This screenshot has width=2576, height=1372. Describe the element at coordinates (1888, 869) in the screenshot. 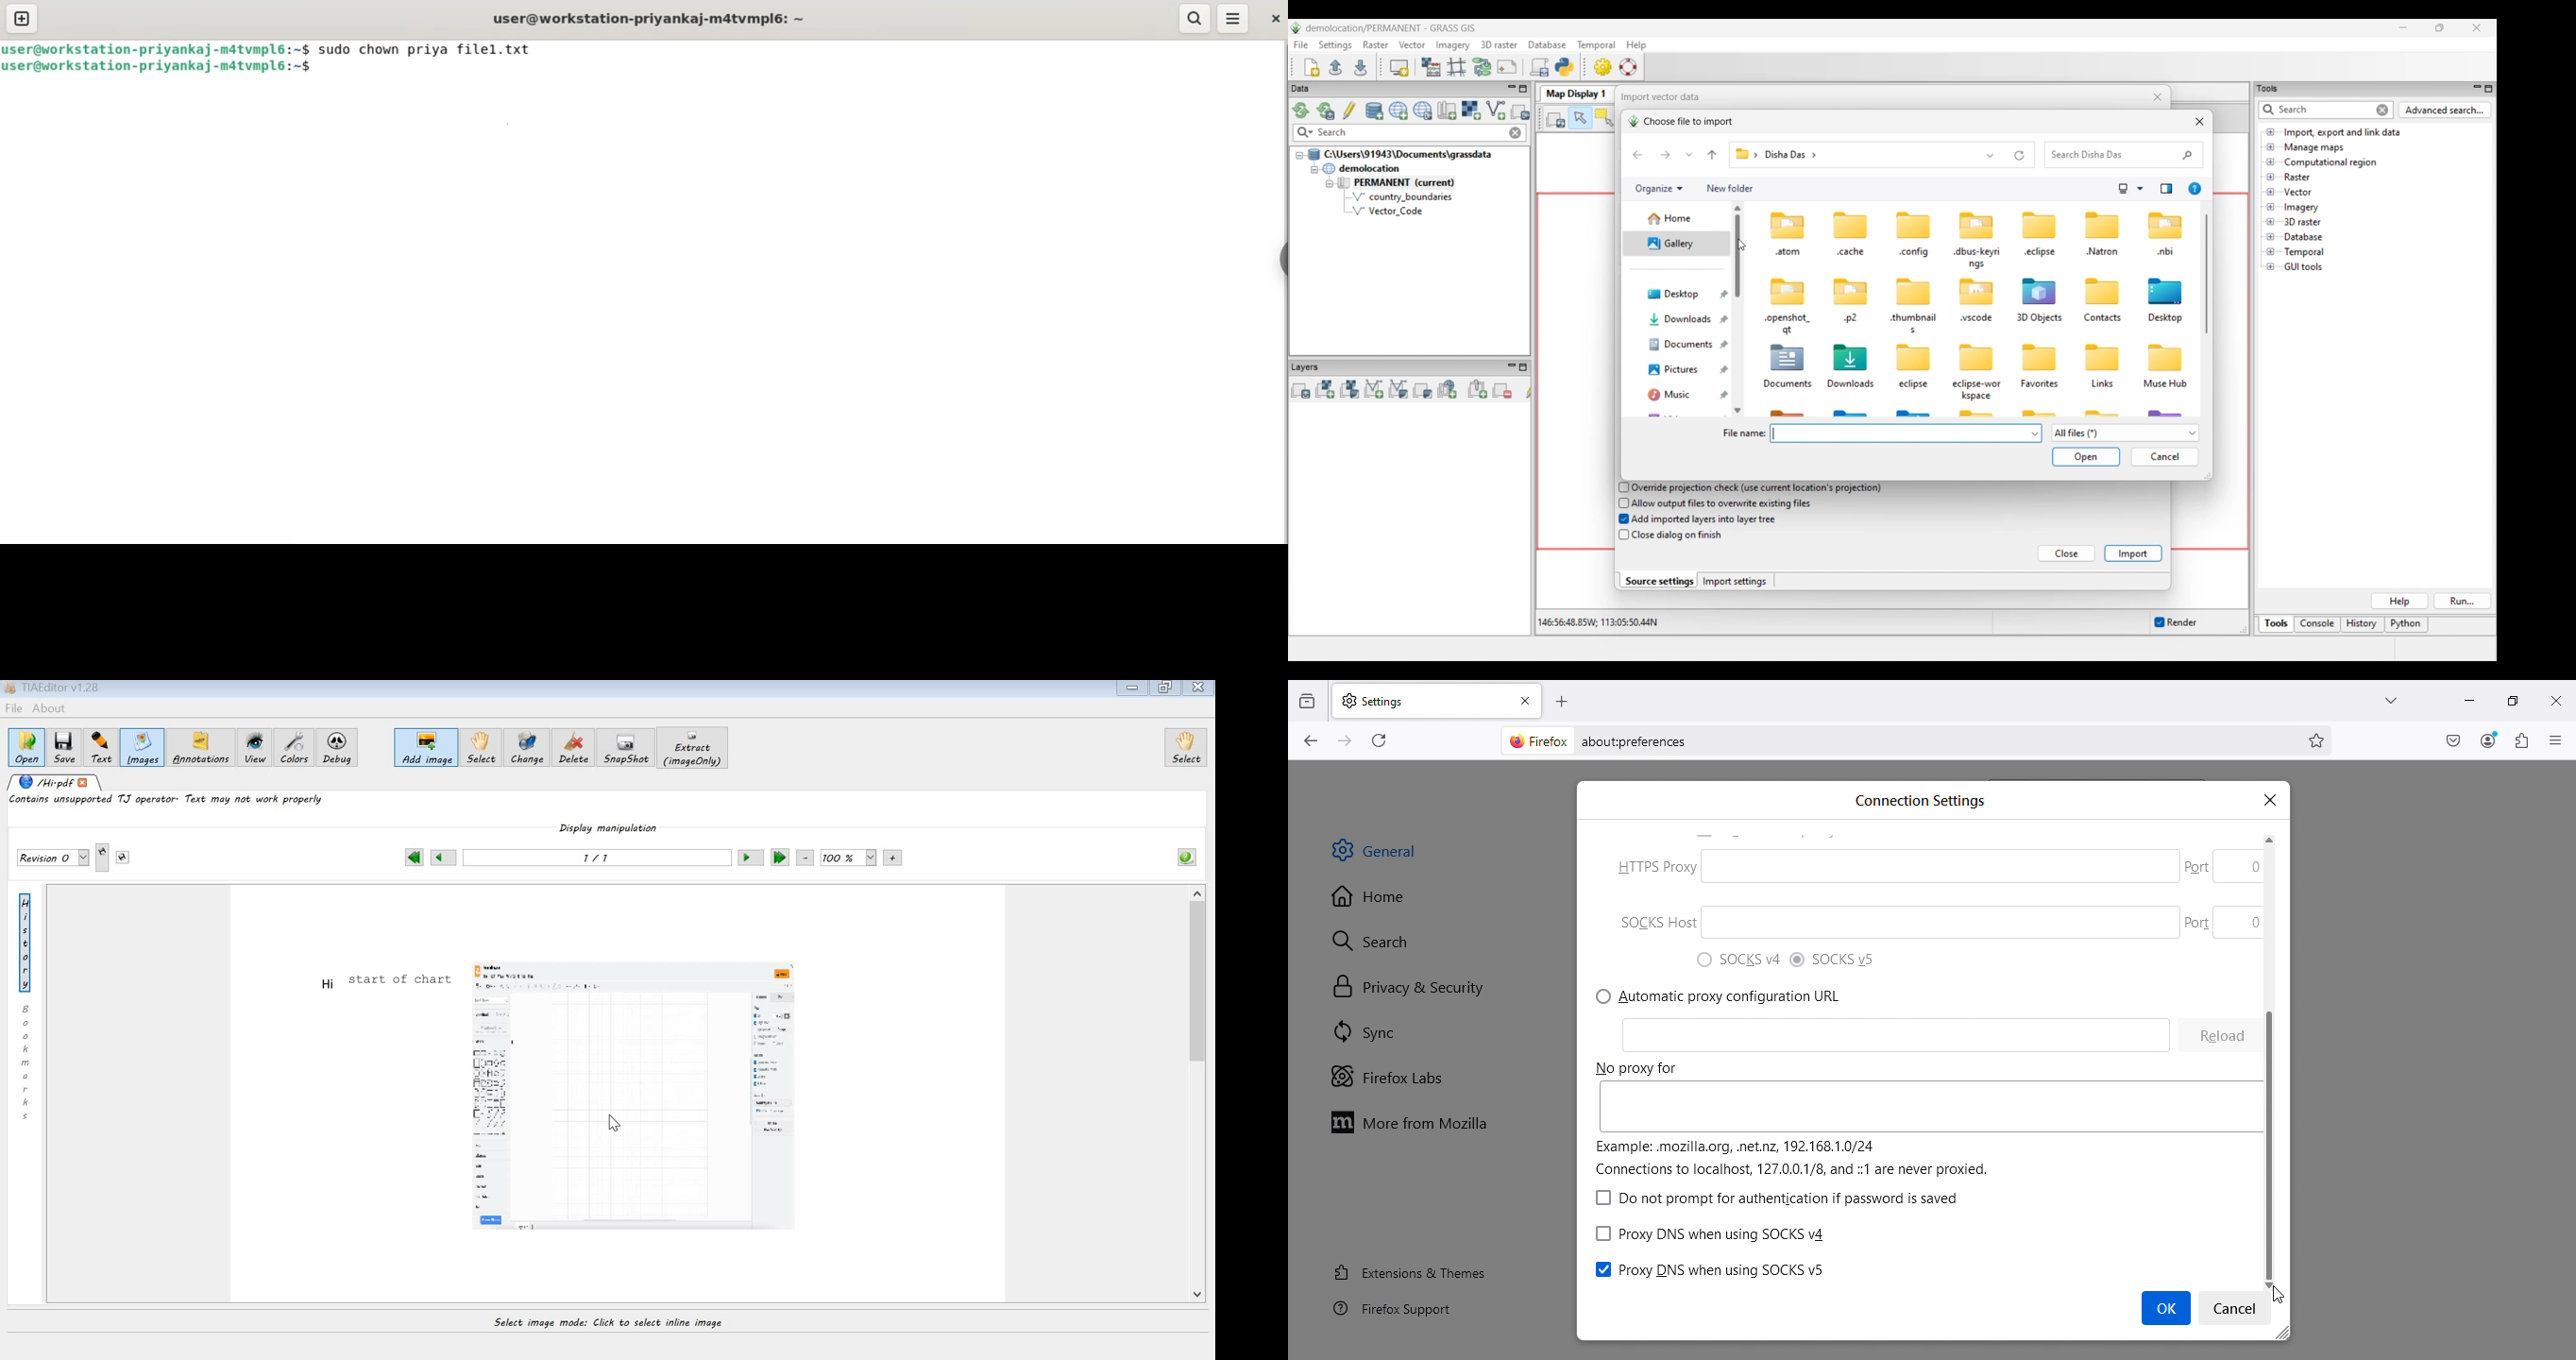

I see `IB (O) No proxy` at that location.